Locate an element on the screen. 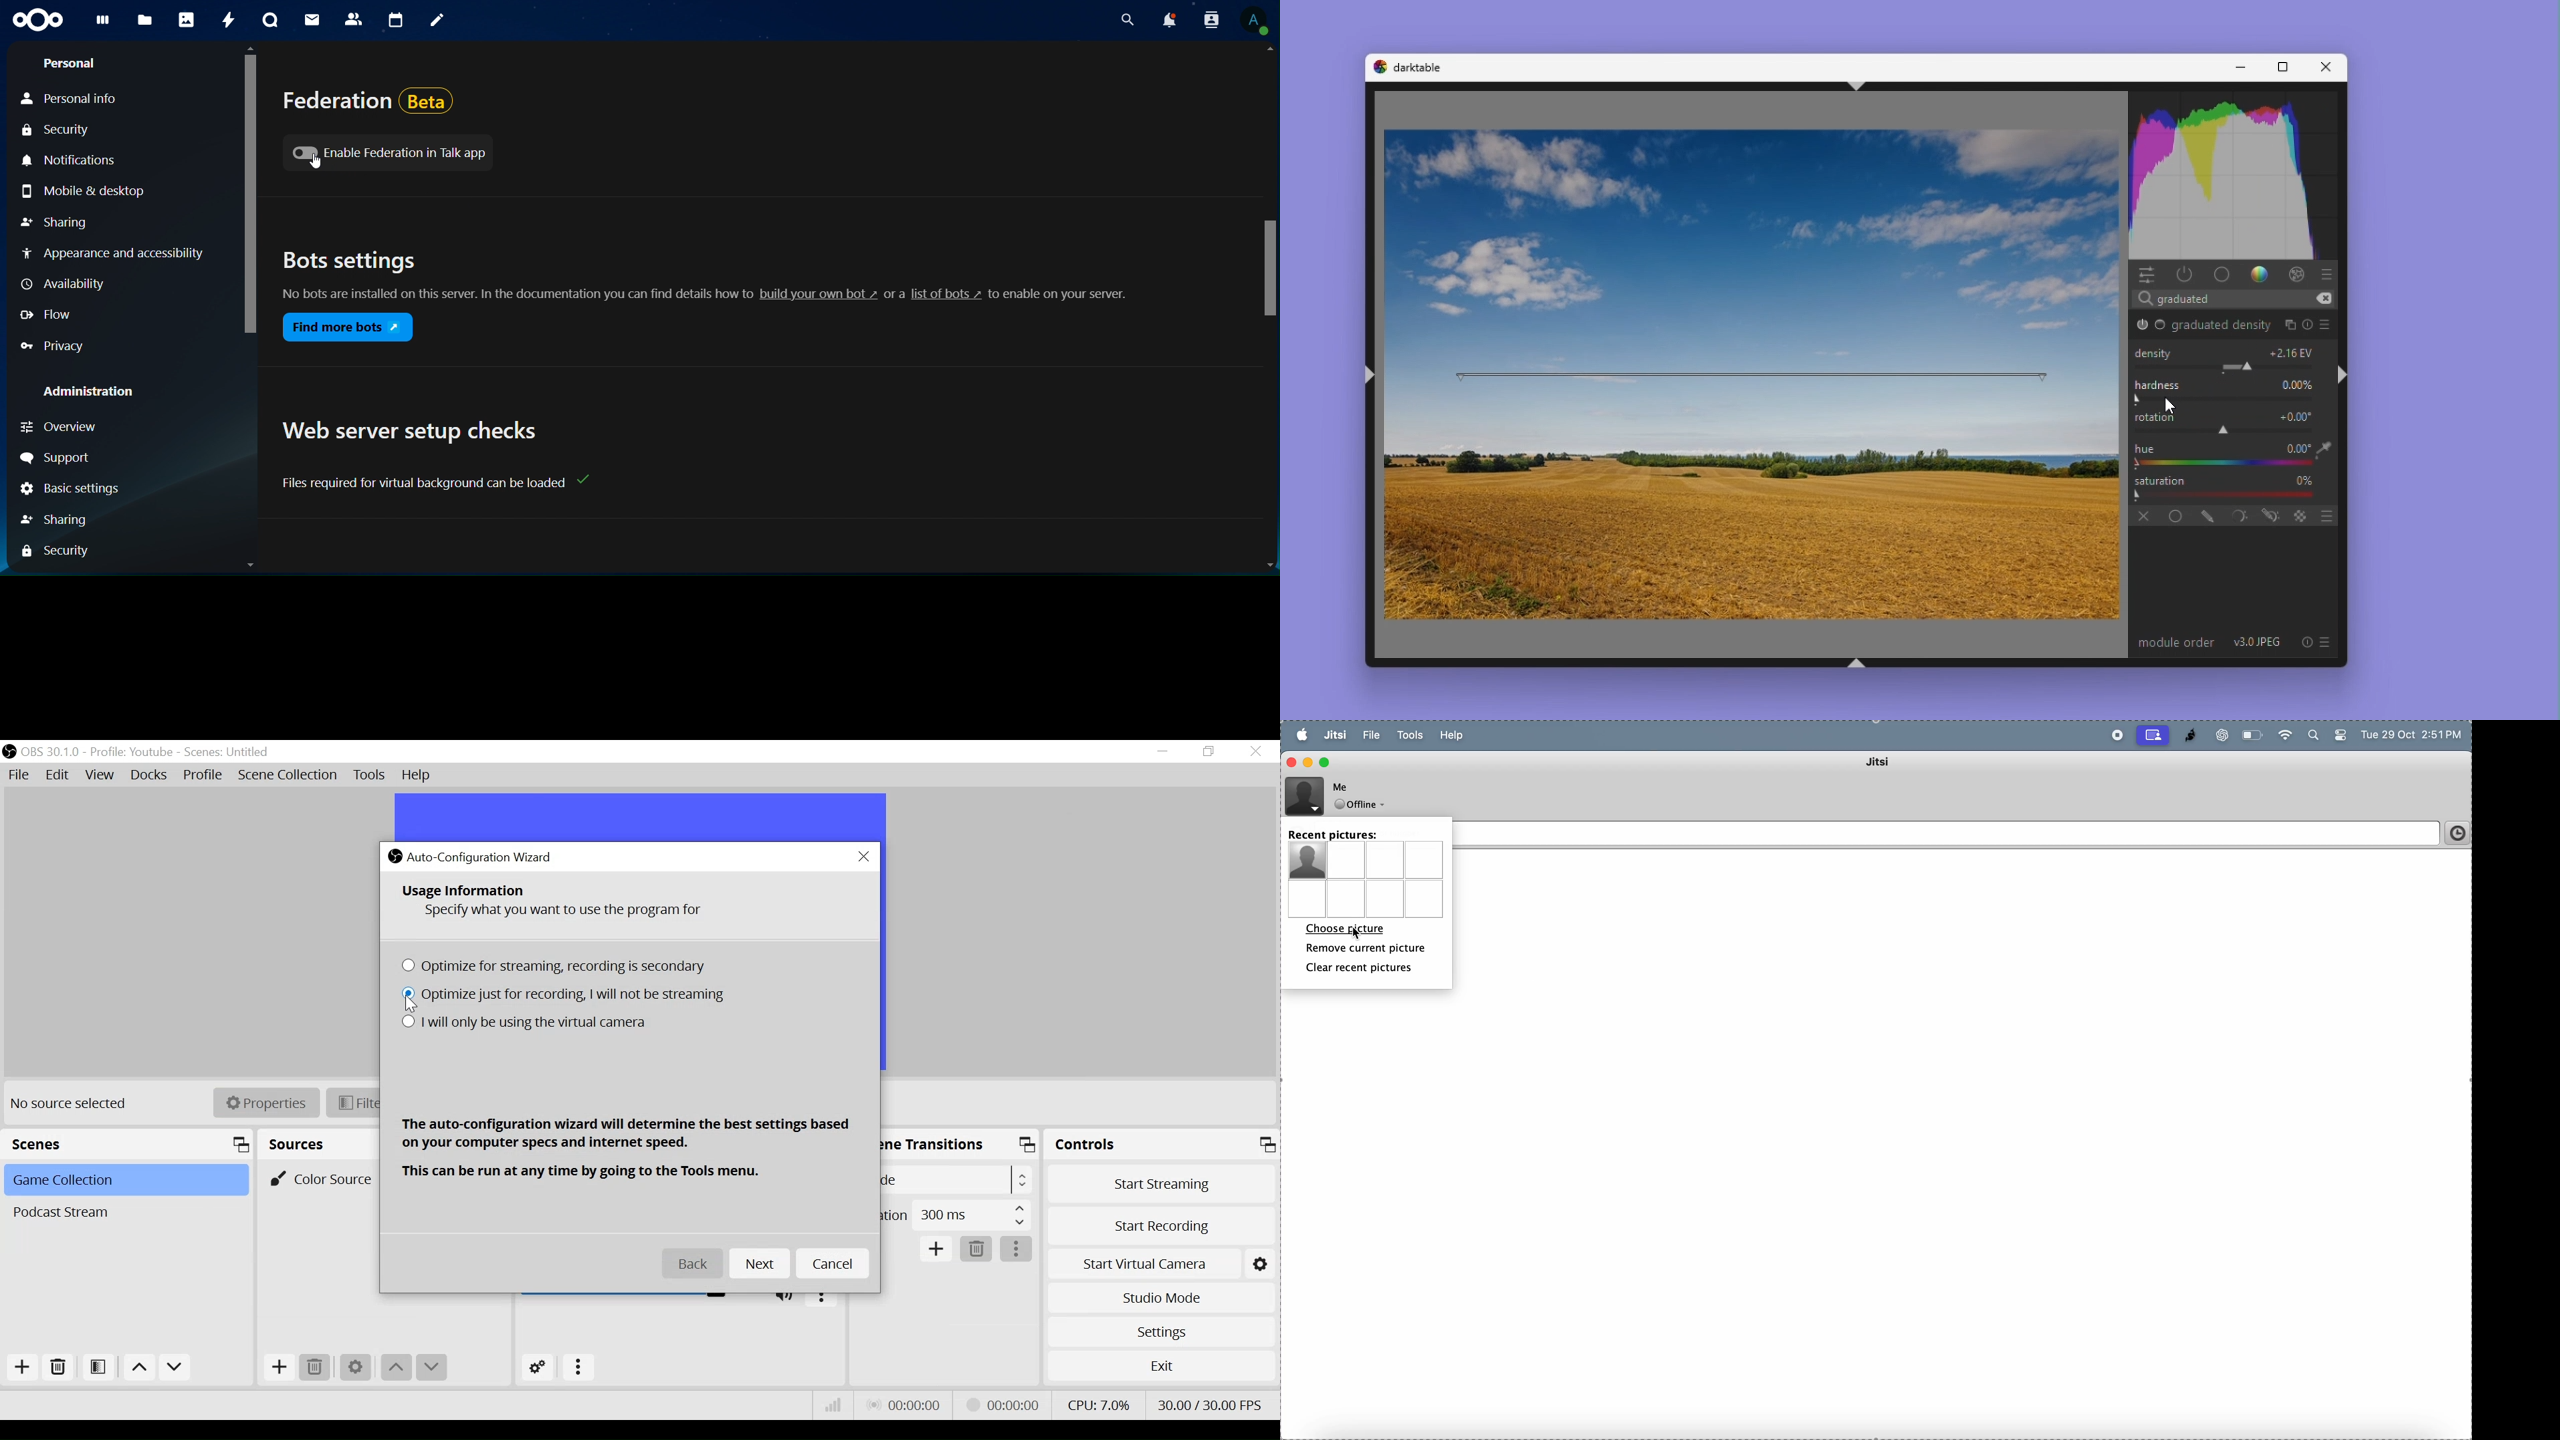  Start Virtual Camera is located at coordinates (1143, 1263).